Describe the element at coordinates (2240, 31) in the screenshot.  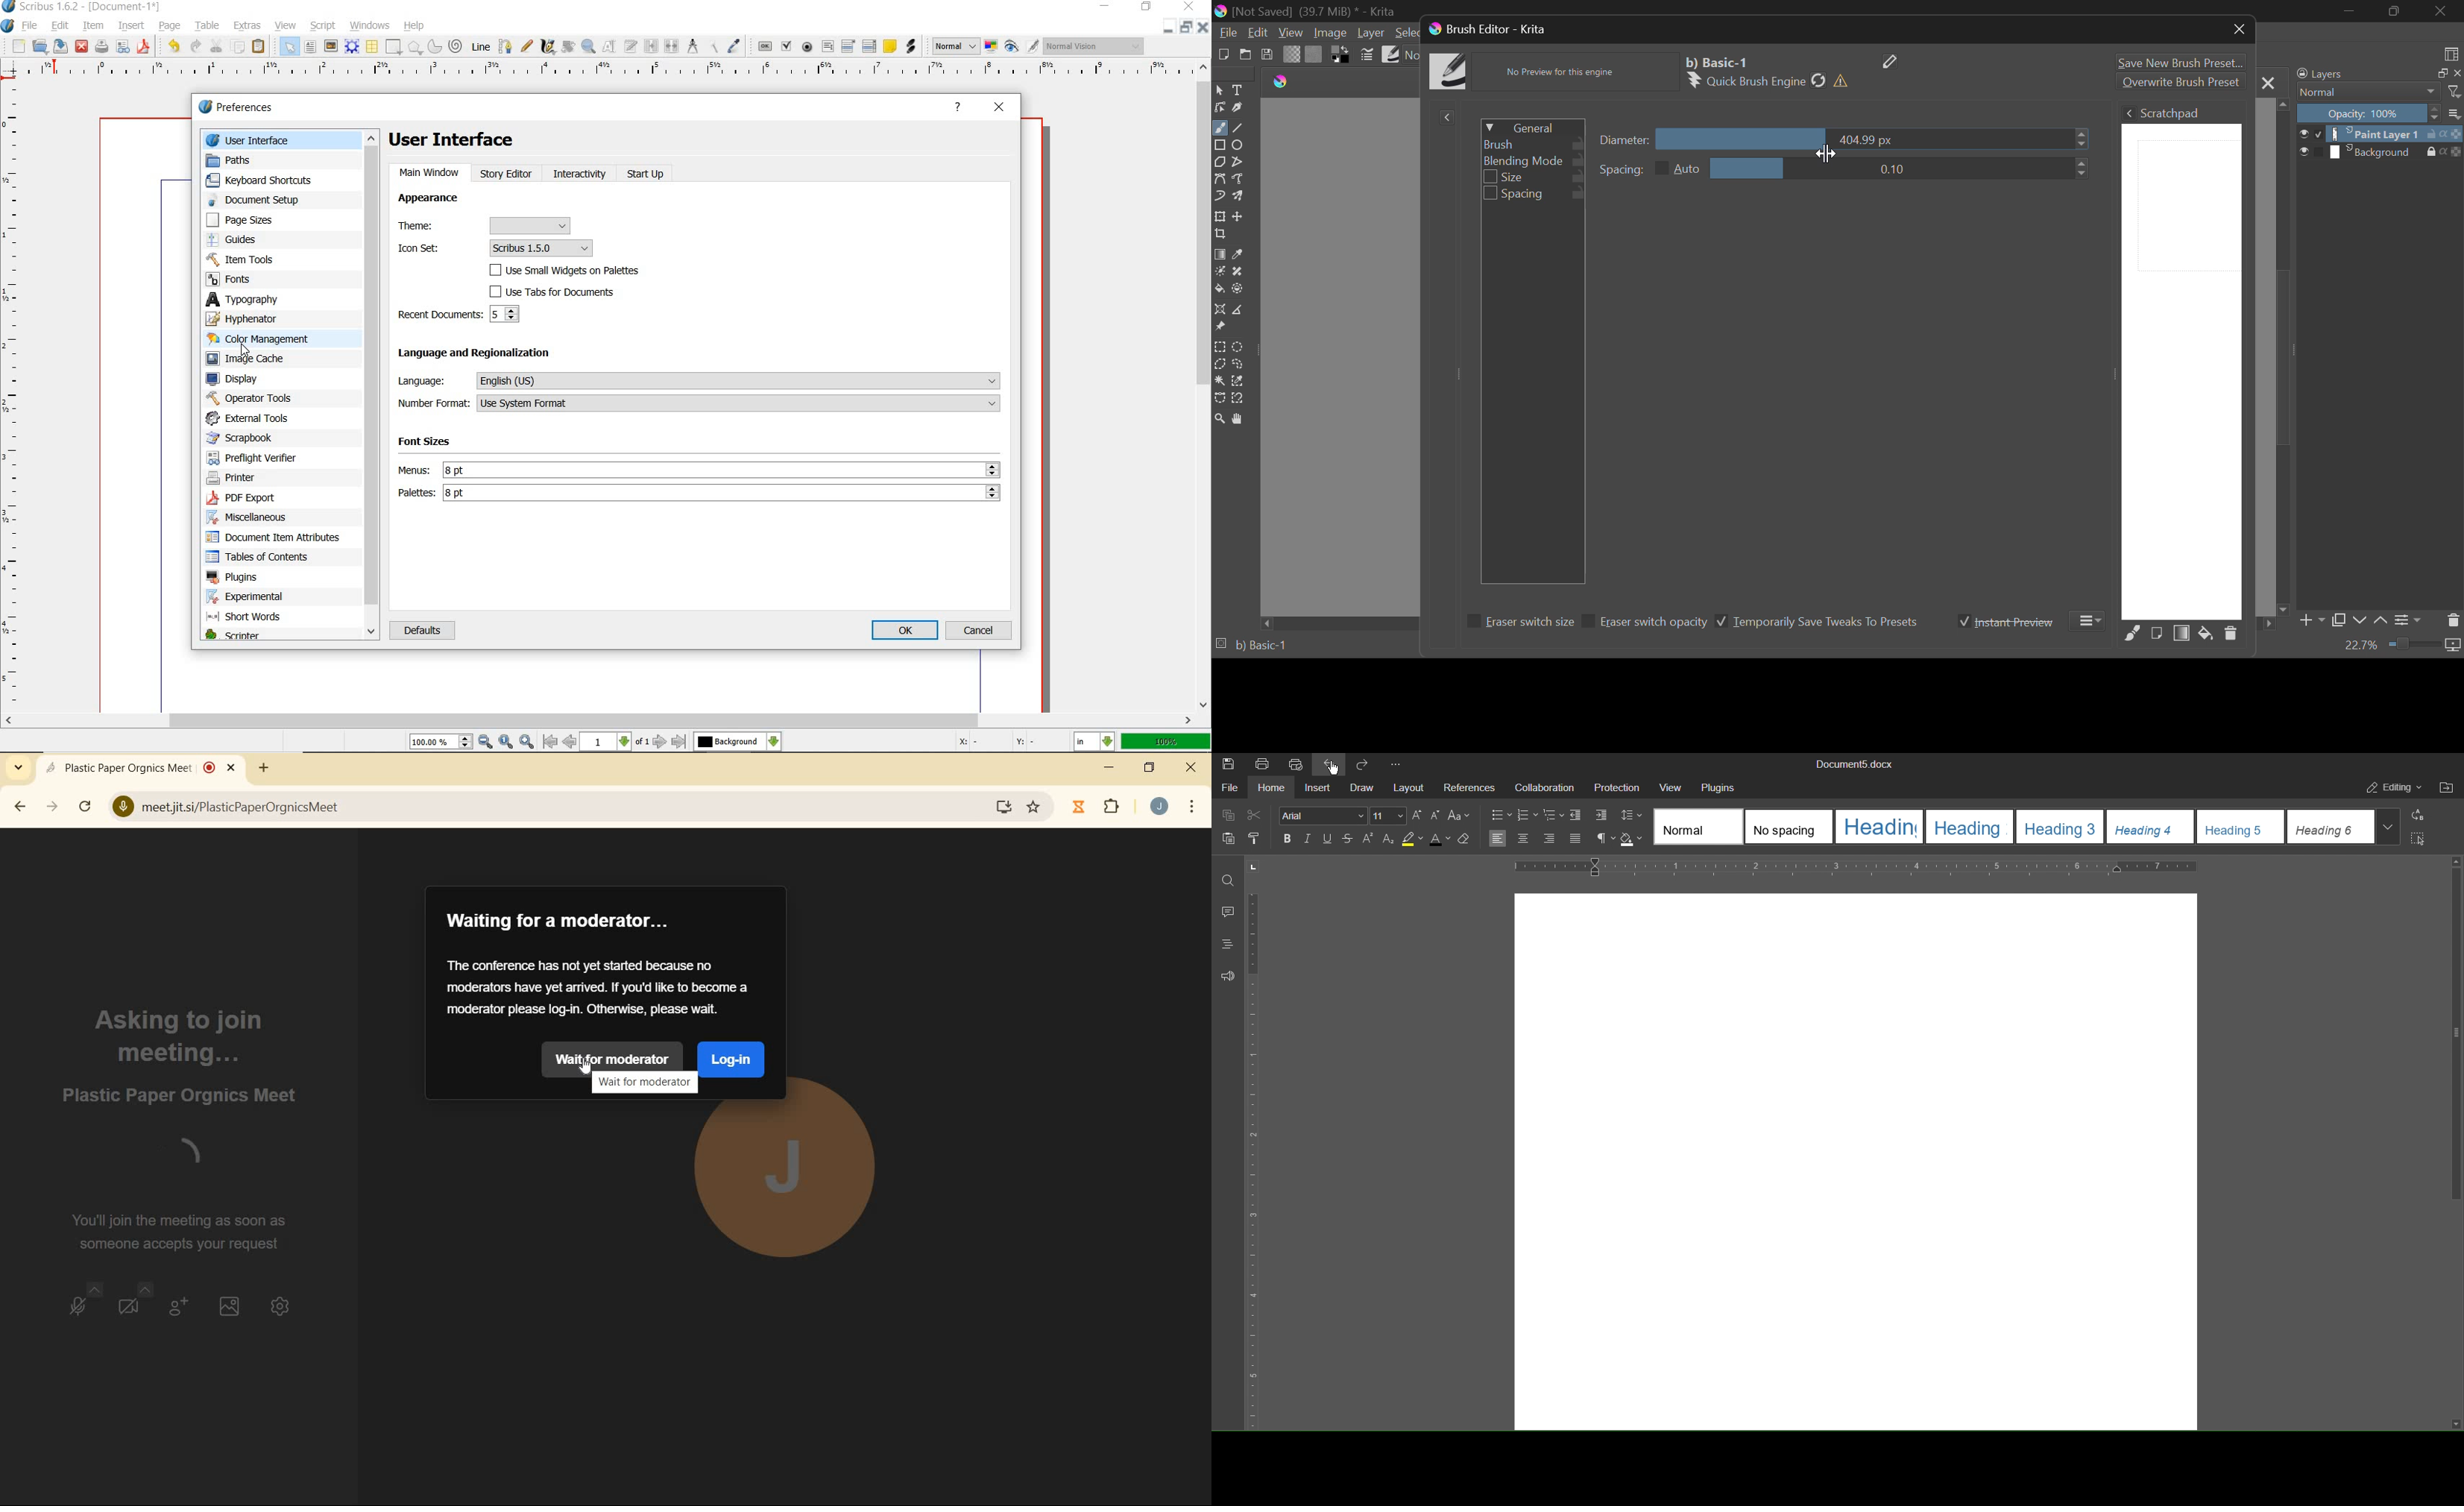
I see `Close` at that location.